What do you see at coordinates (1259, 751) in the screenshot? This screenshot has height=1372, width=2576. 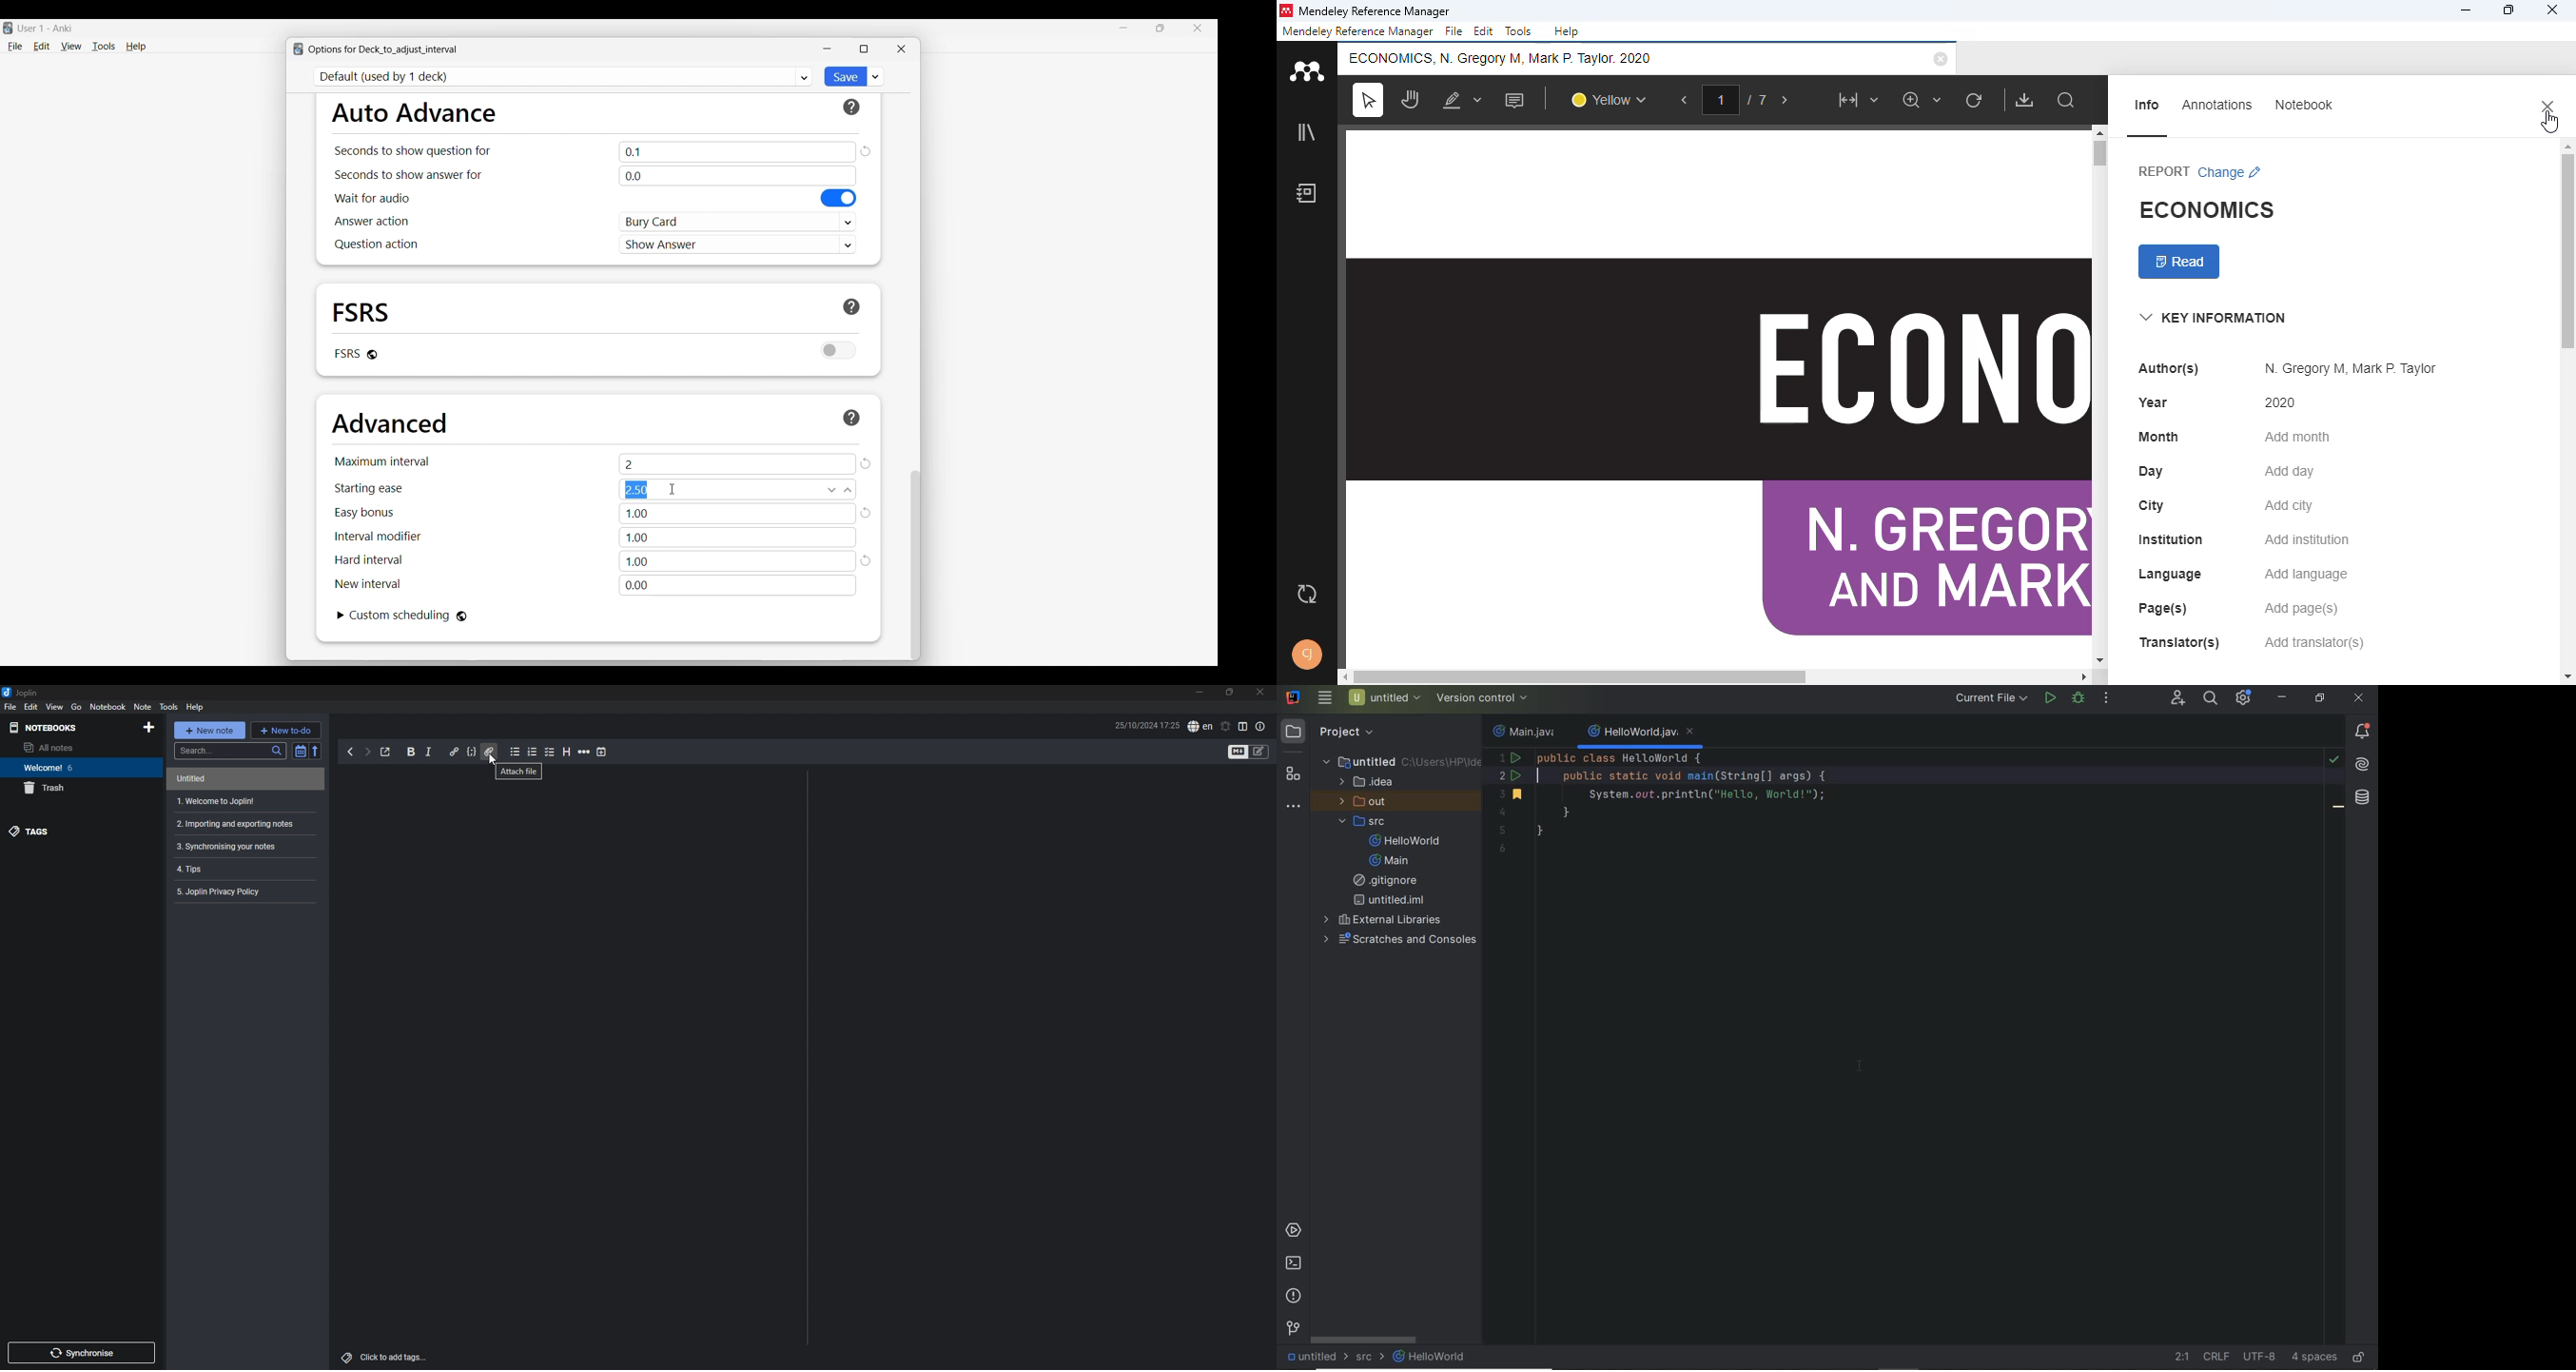 I see `toggle editors` at bounding box center [1259, 751].